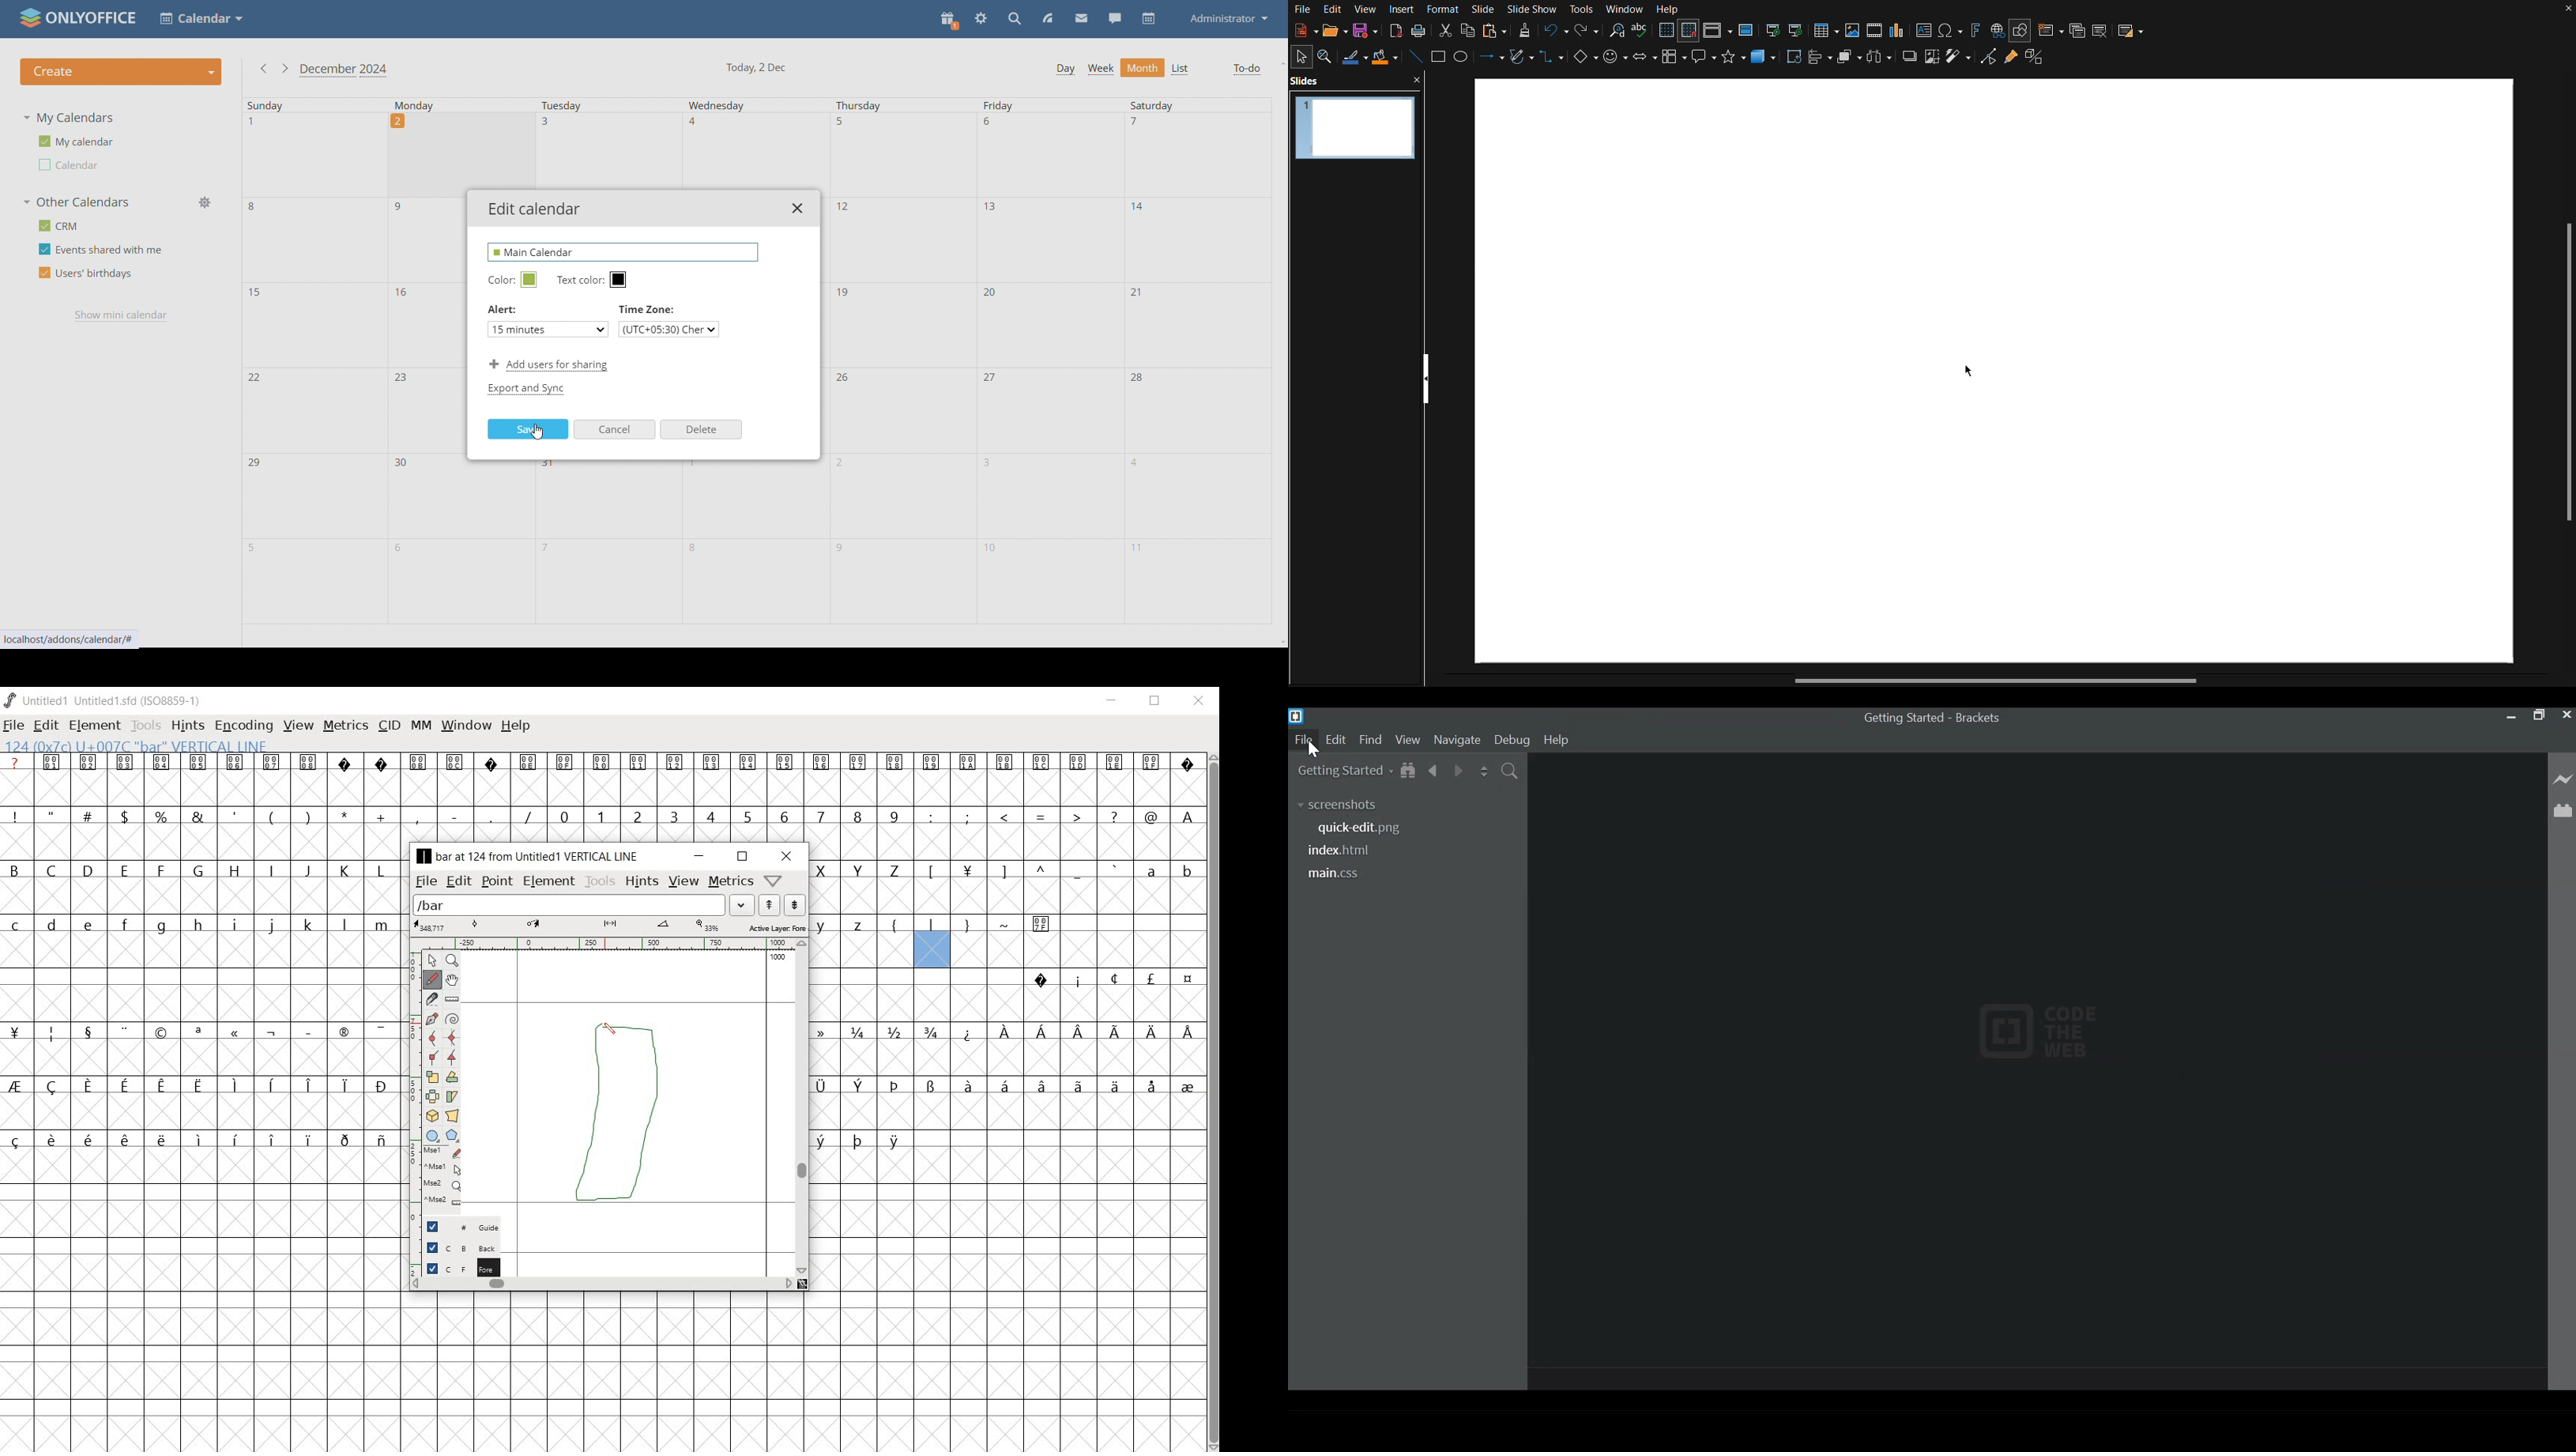 This screenshot has height=1456, width=2576. Describe the element at coordinates (440, 1168) in the screenshot. I see `mse1` at that location.